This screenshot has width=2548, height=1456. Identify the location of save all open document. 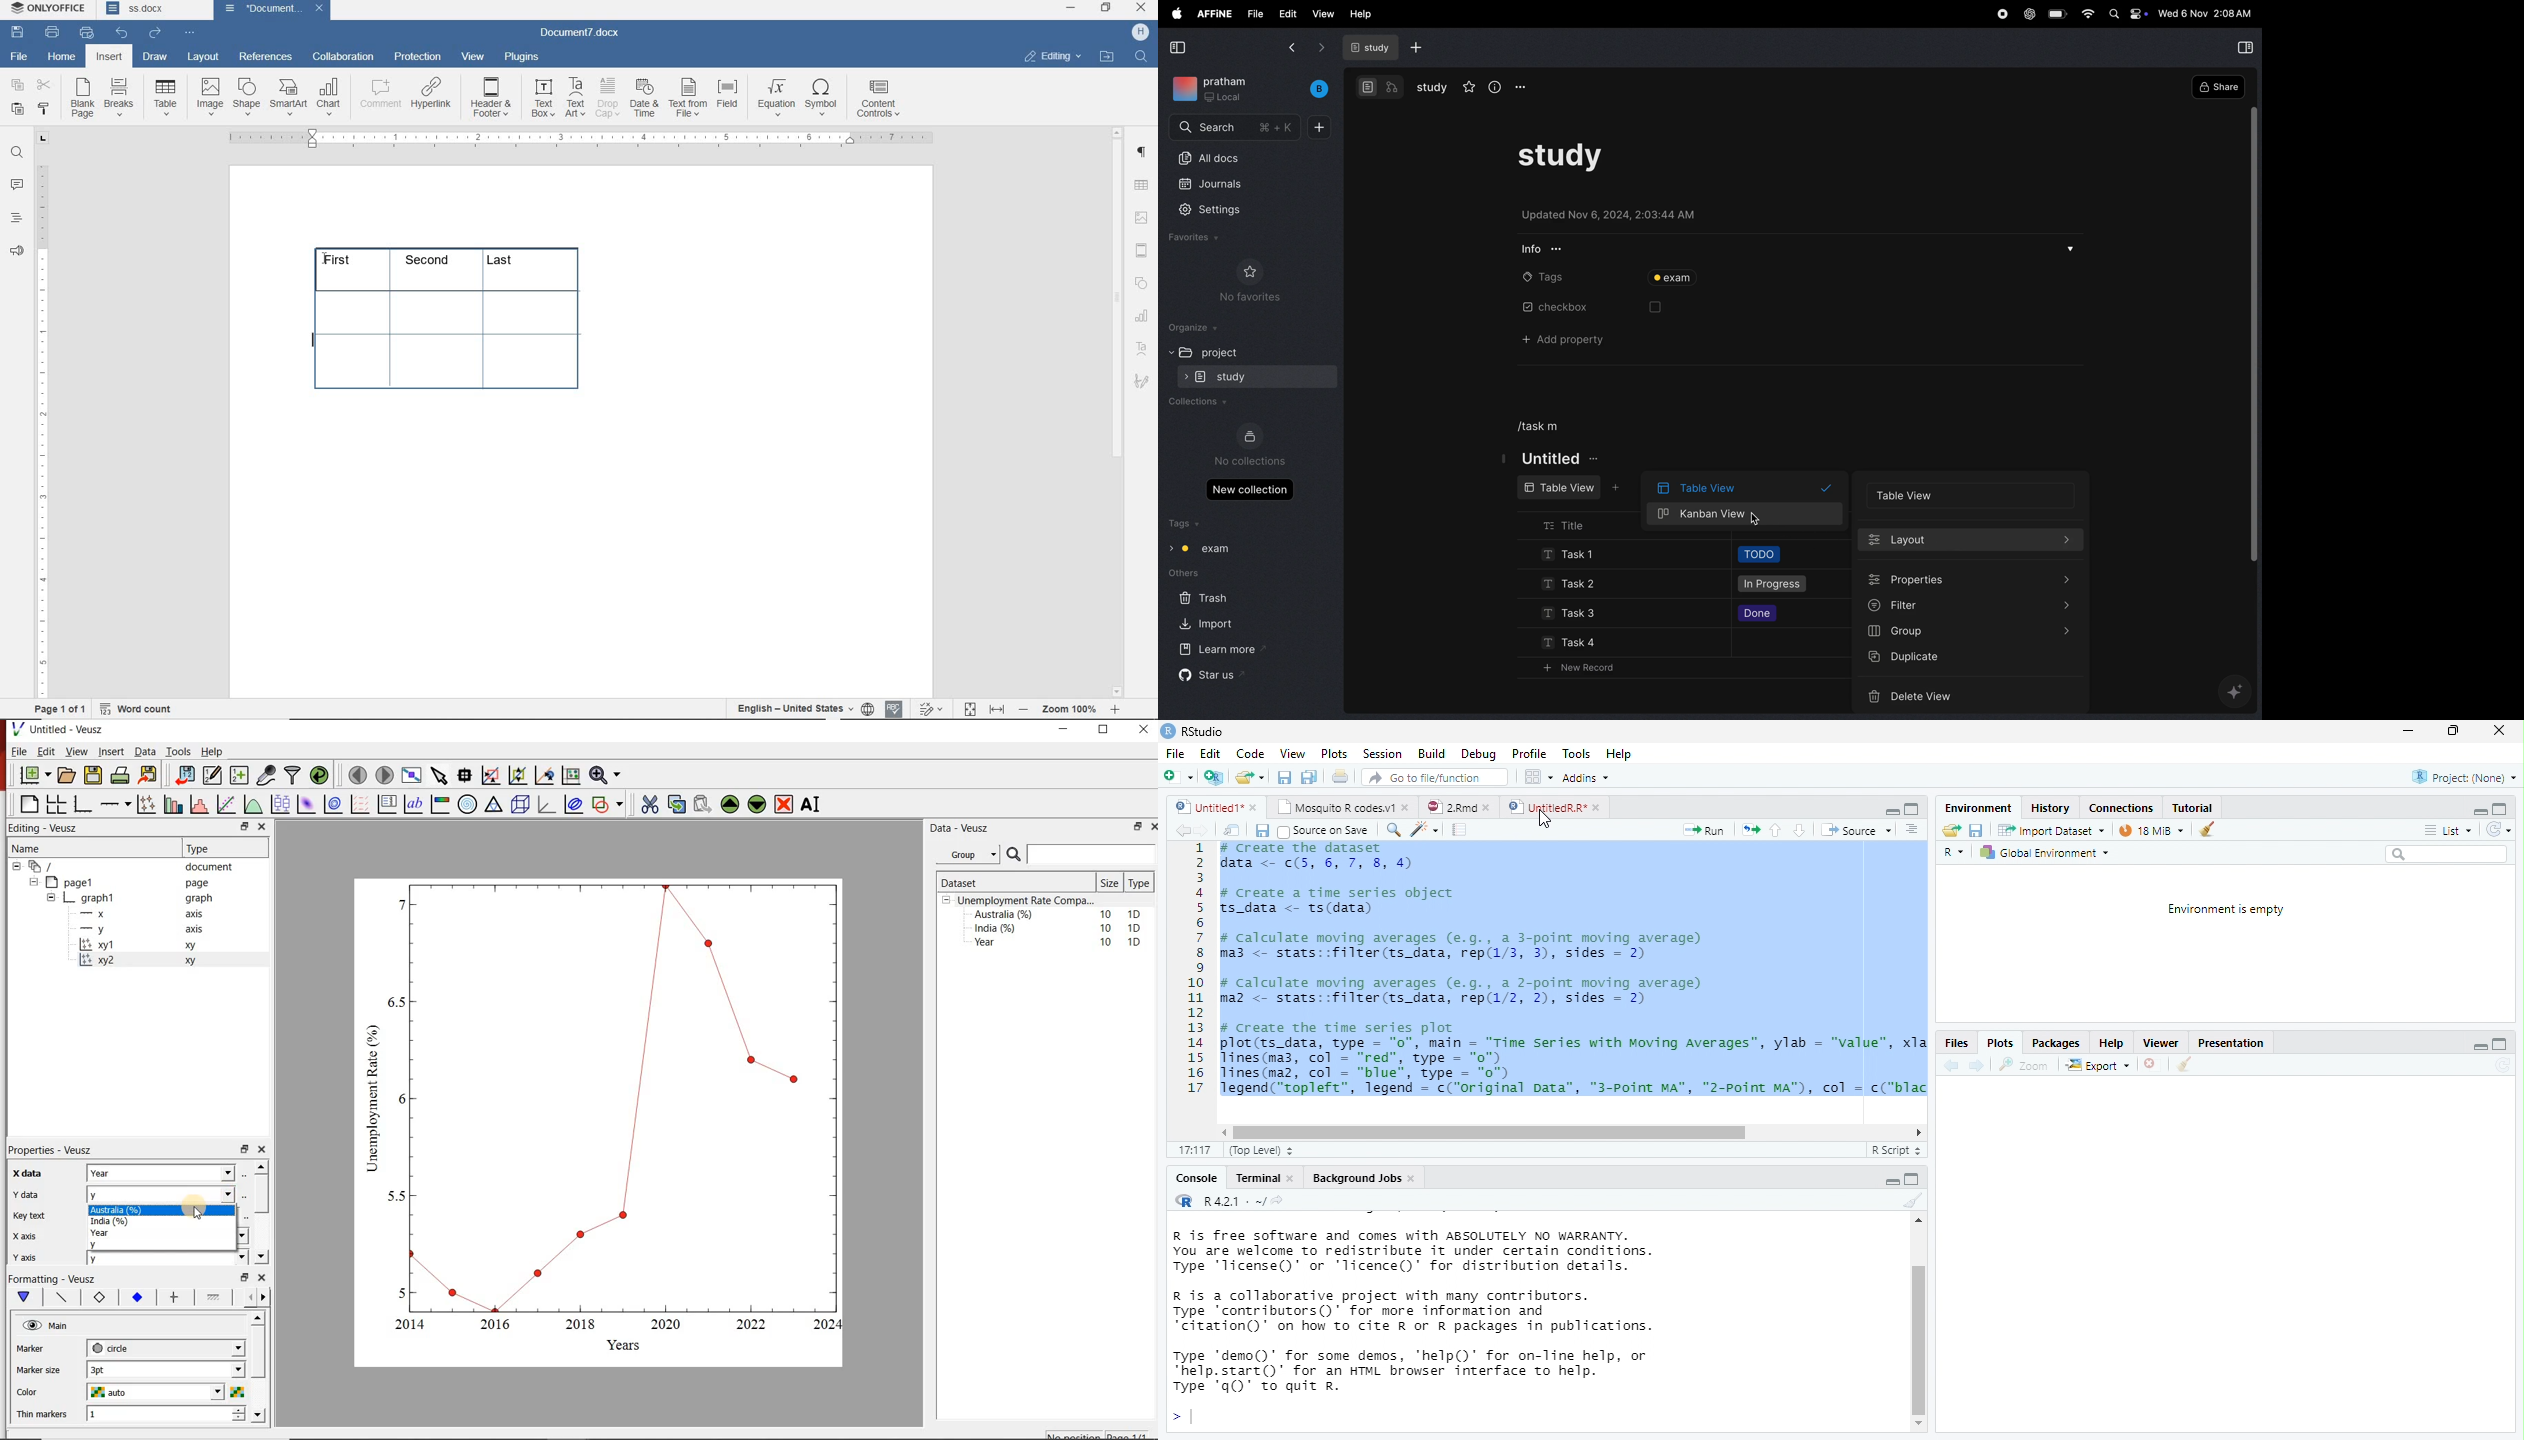
(1284, 777).